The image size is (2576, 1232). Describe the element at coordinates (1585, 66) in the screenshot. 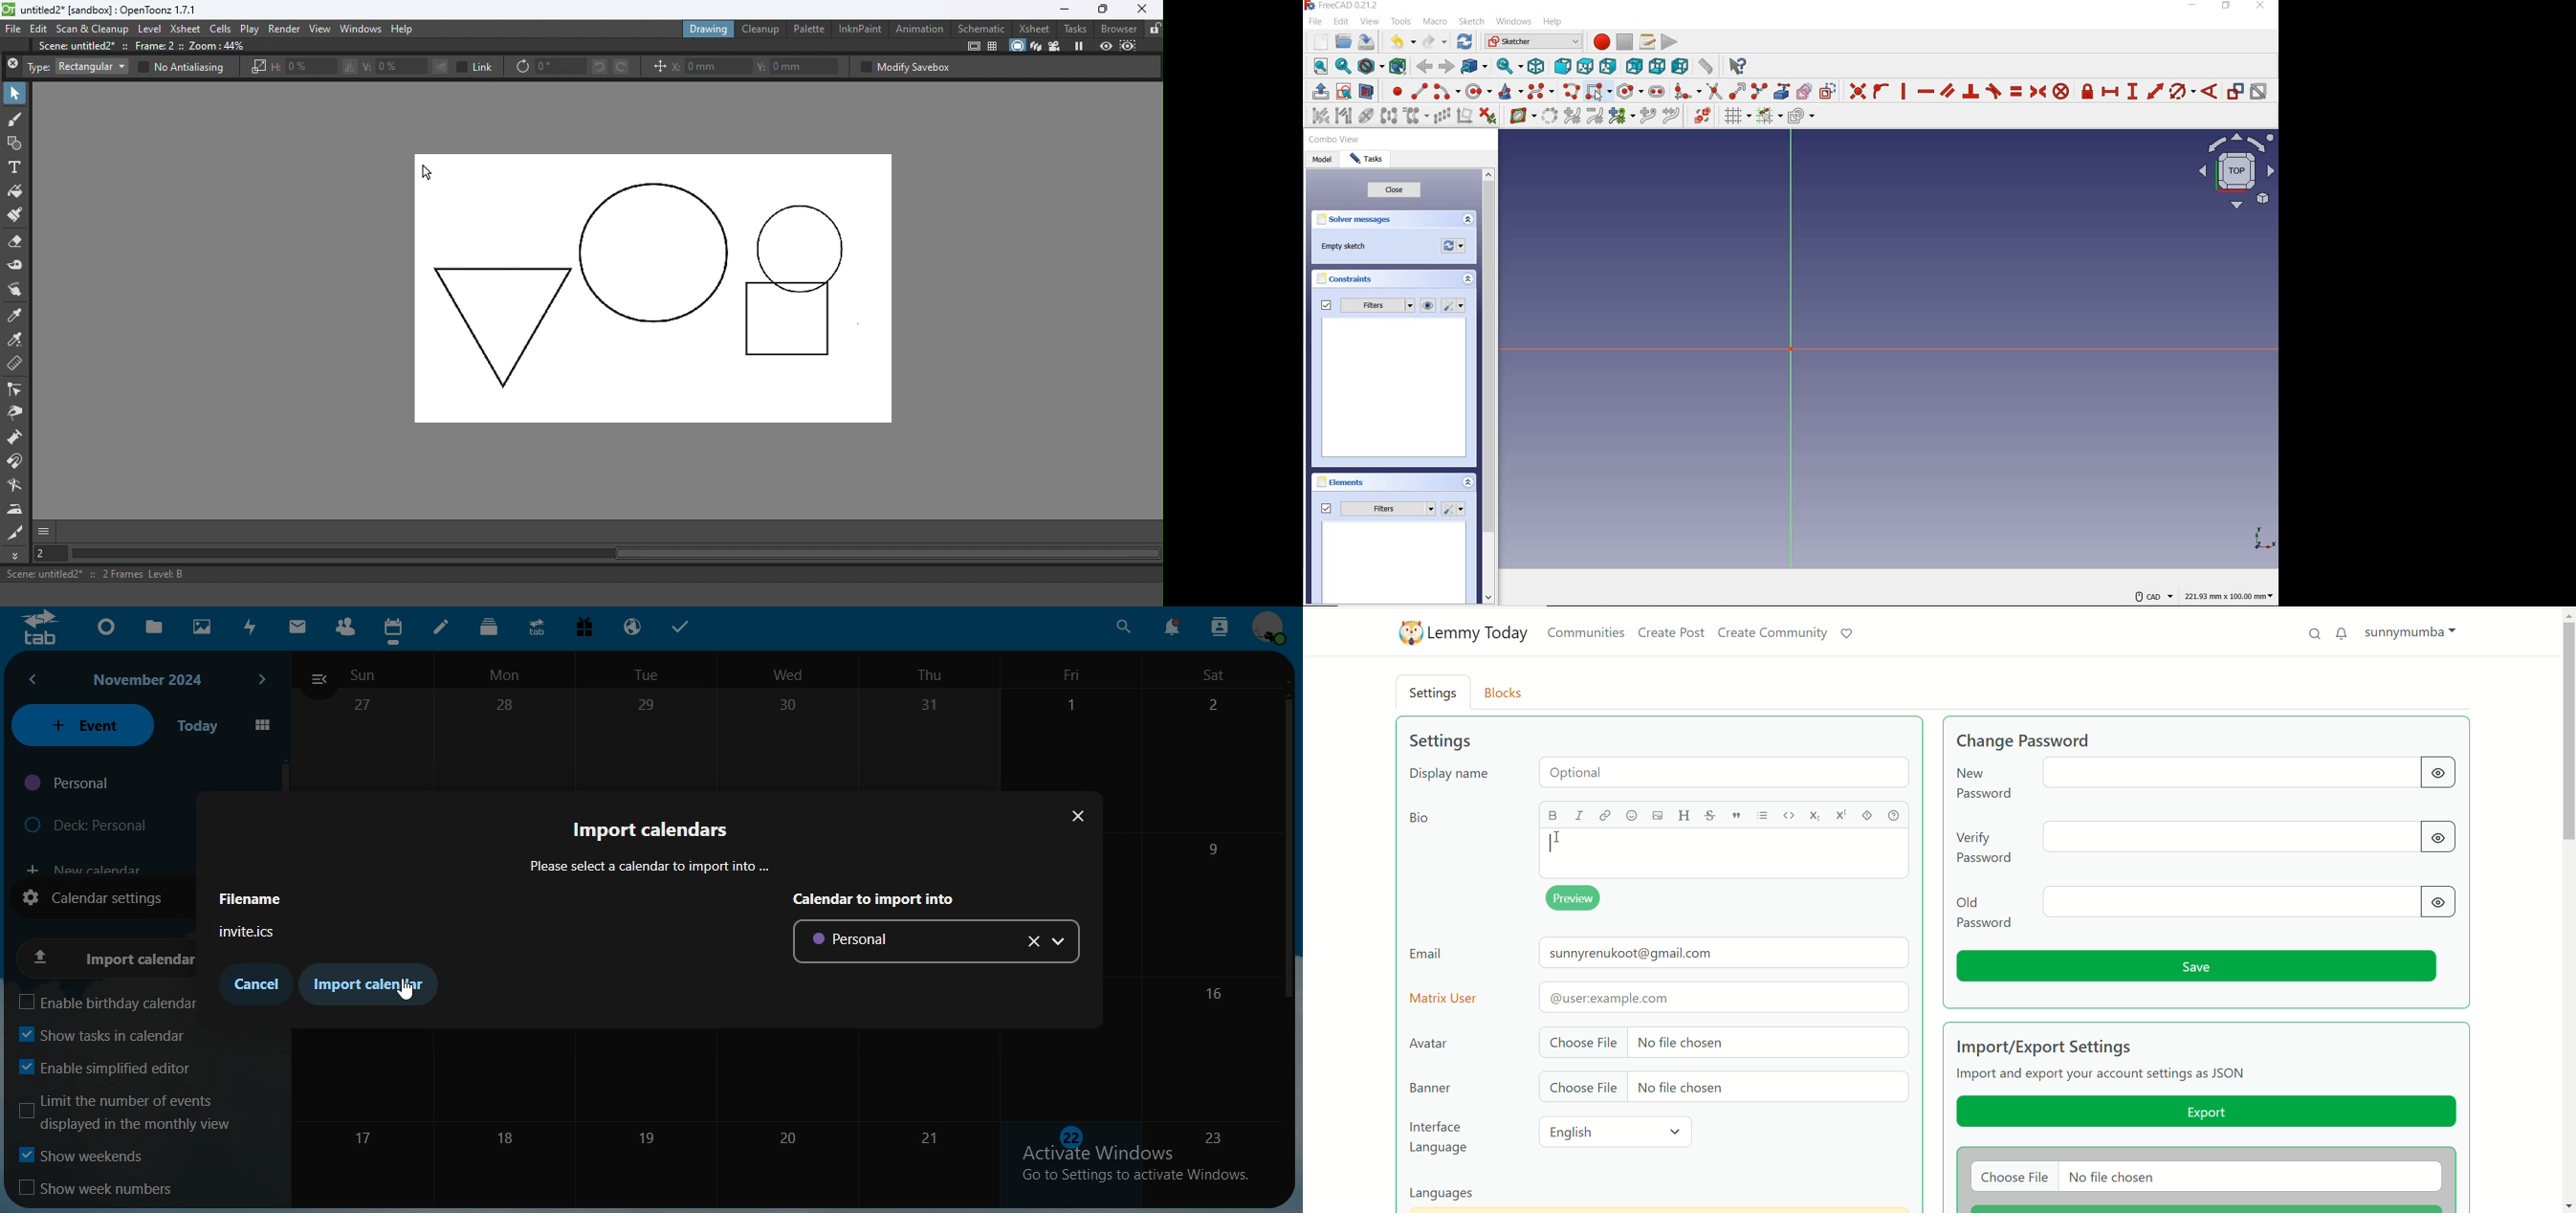

I see `top` at that location.